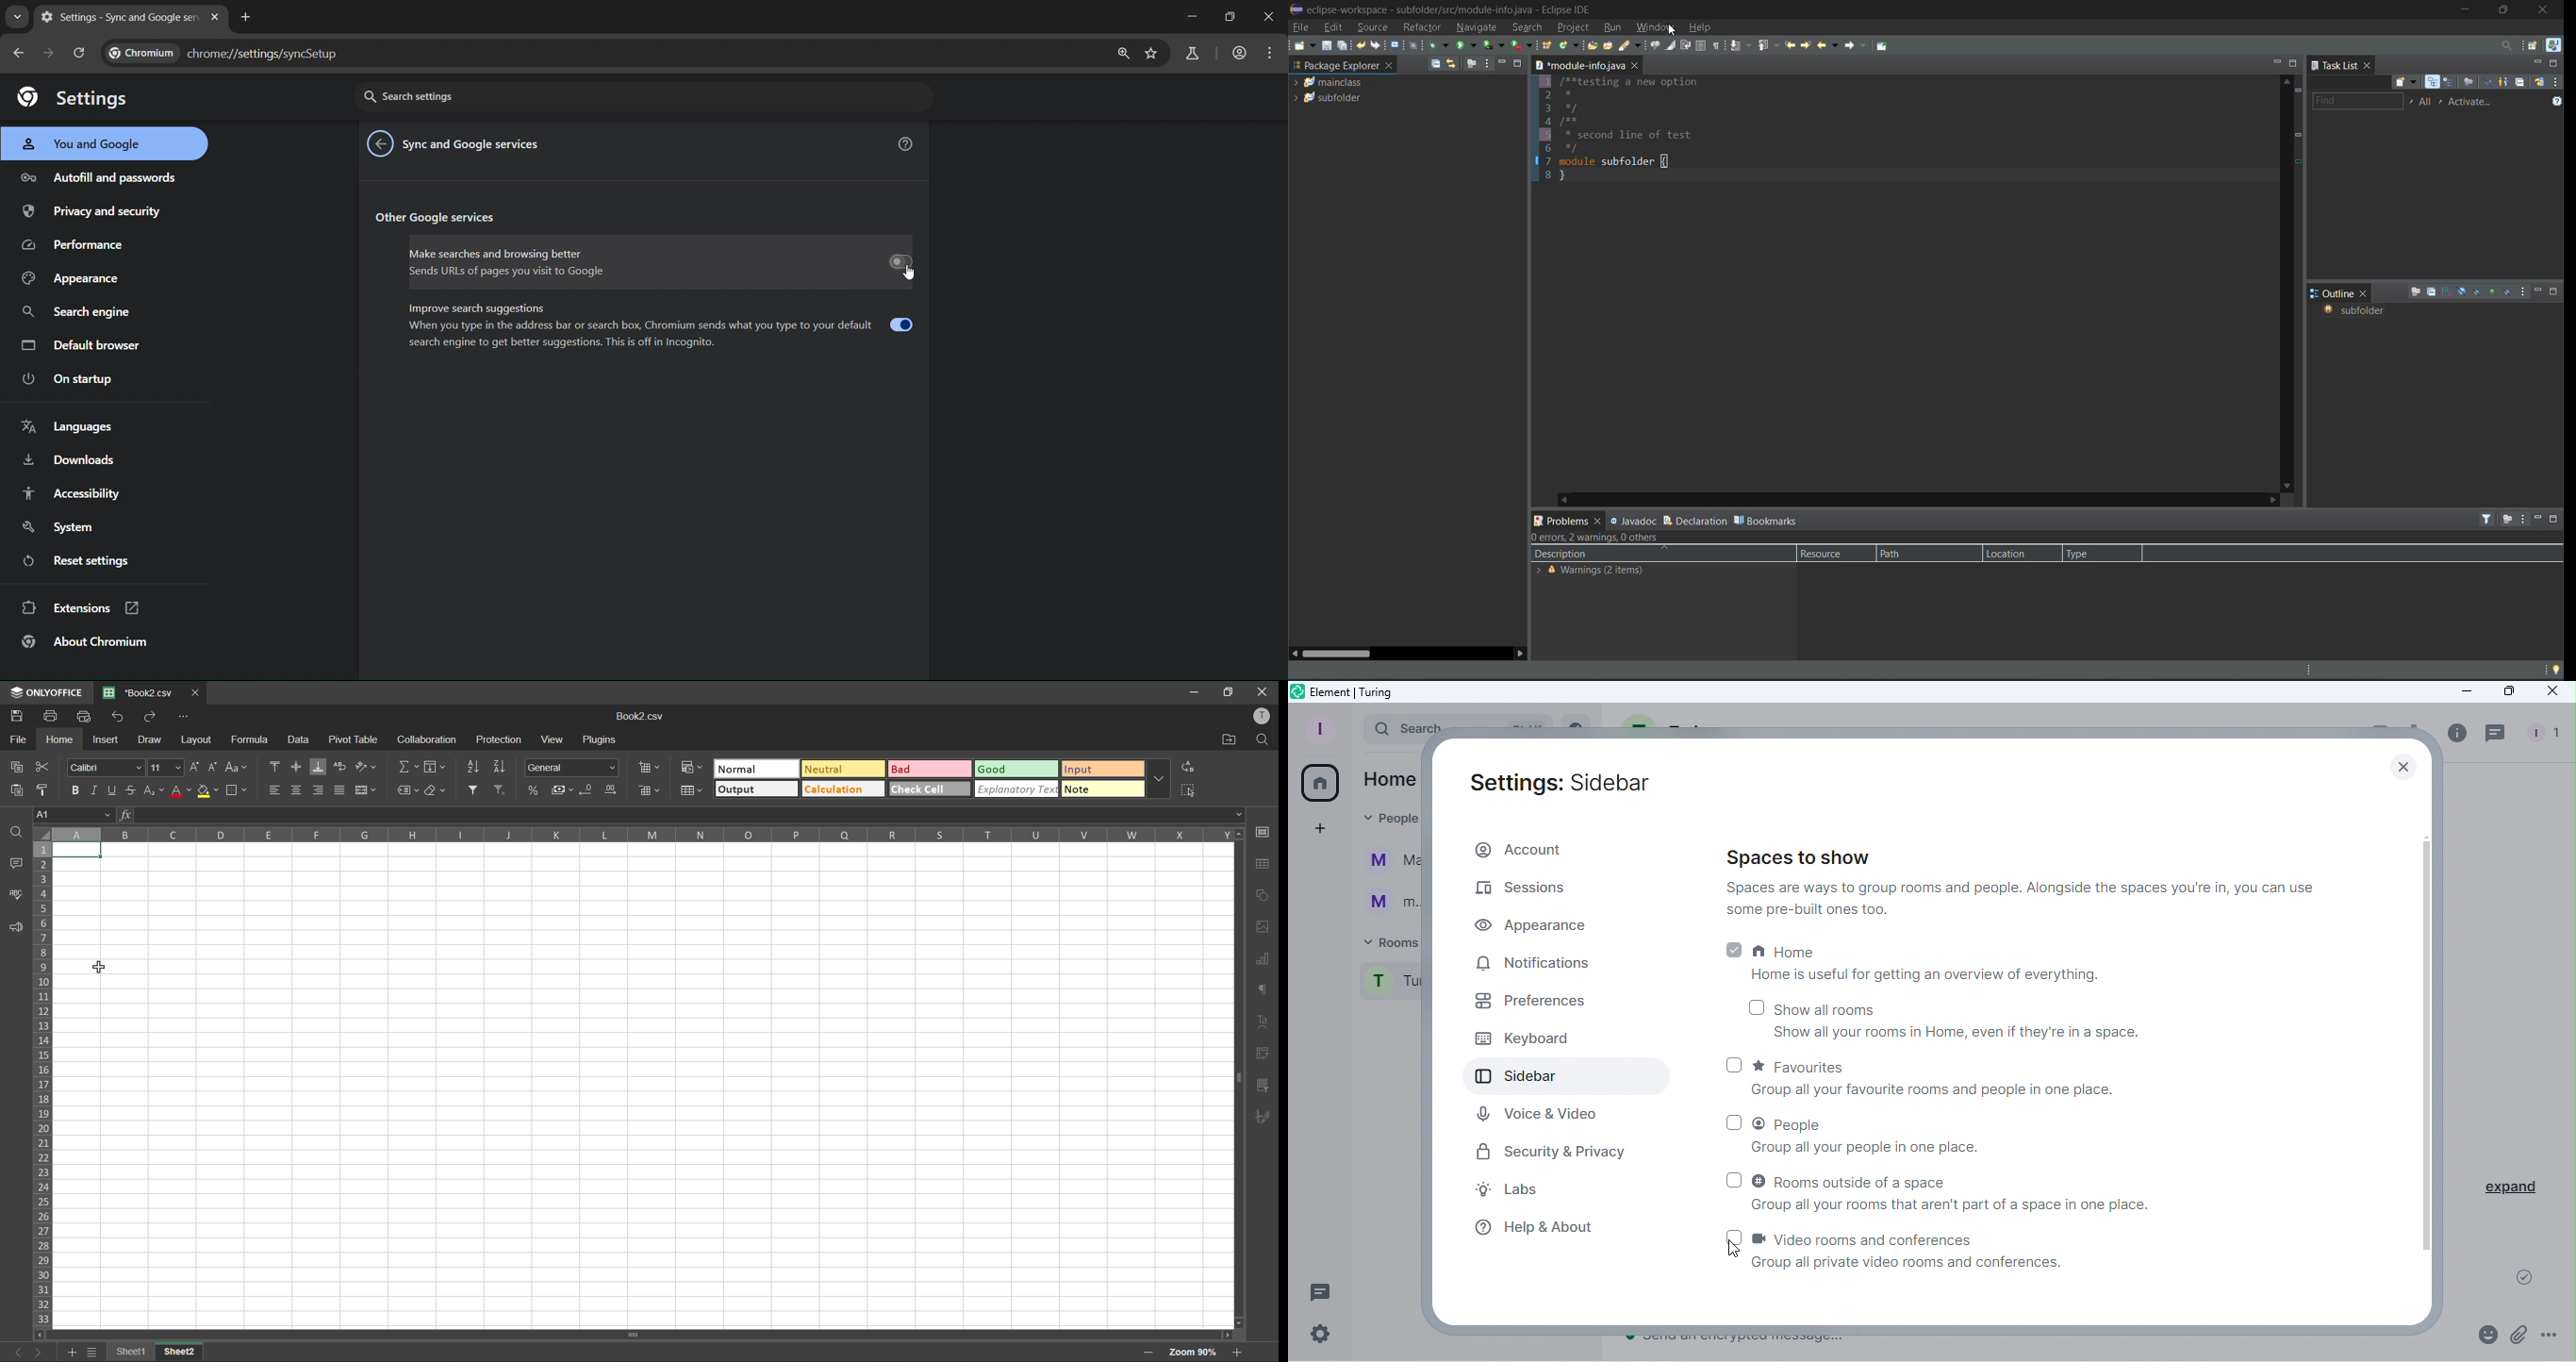 The image size is (2576, 1372). I want to click on Attachments, so click(2517, 1334).